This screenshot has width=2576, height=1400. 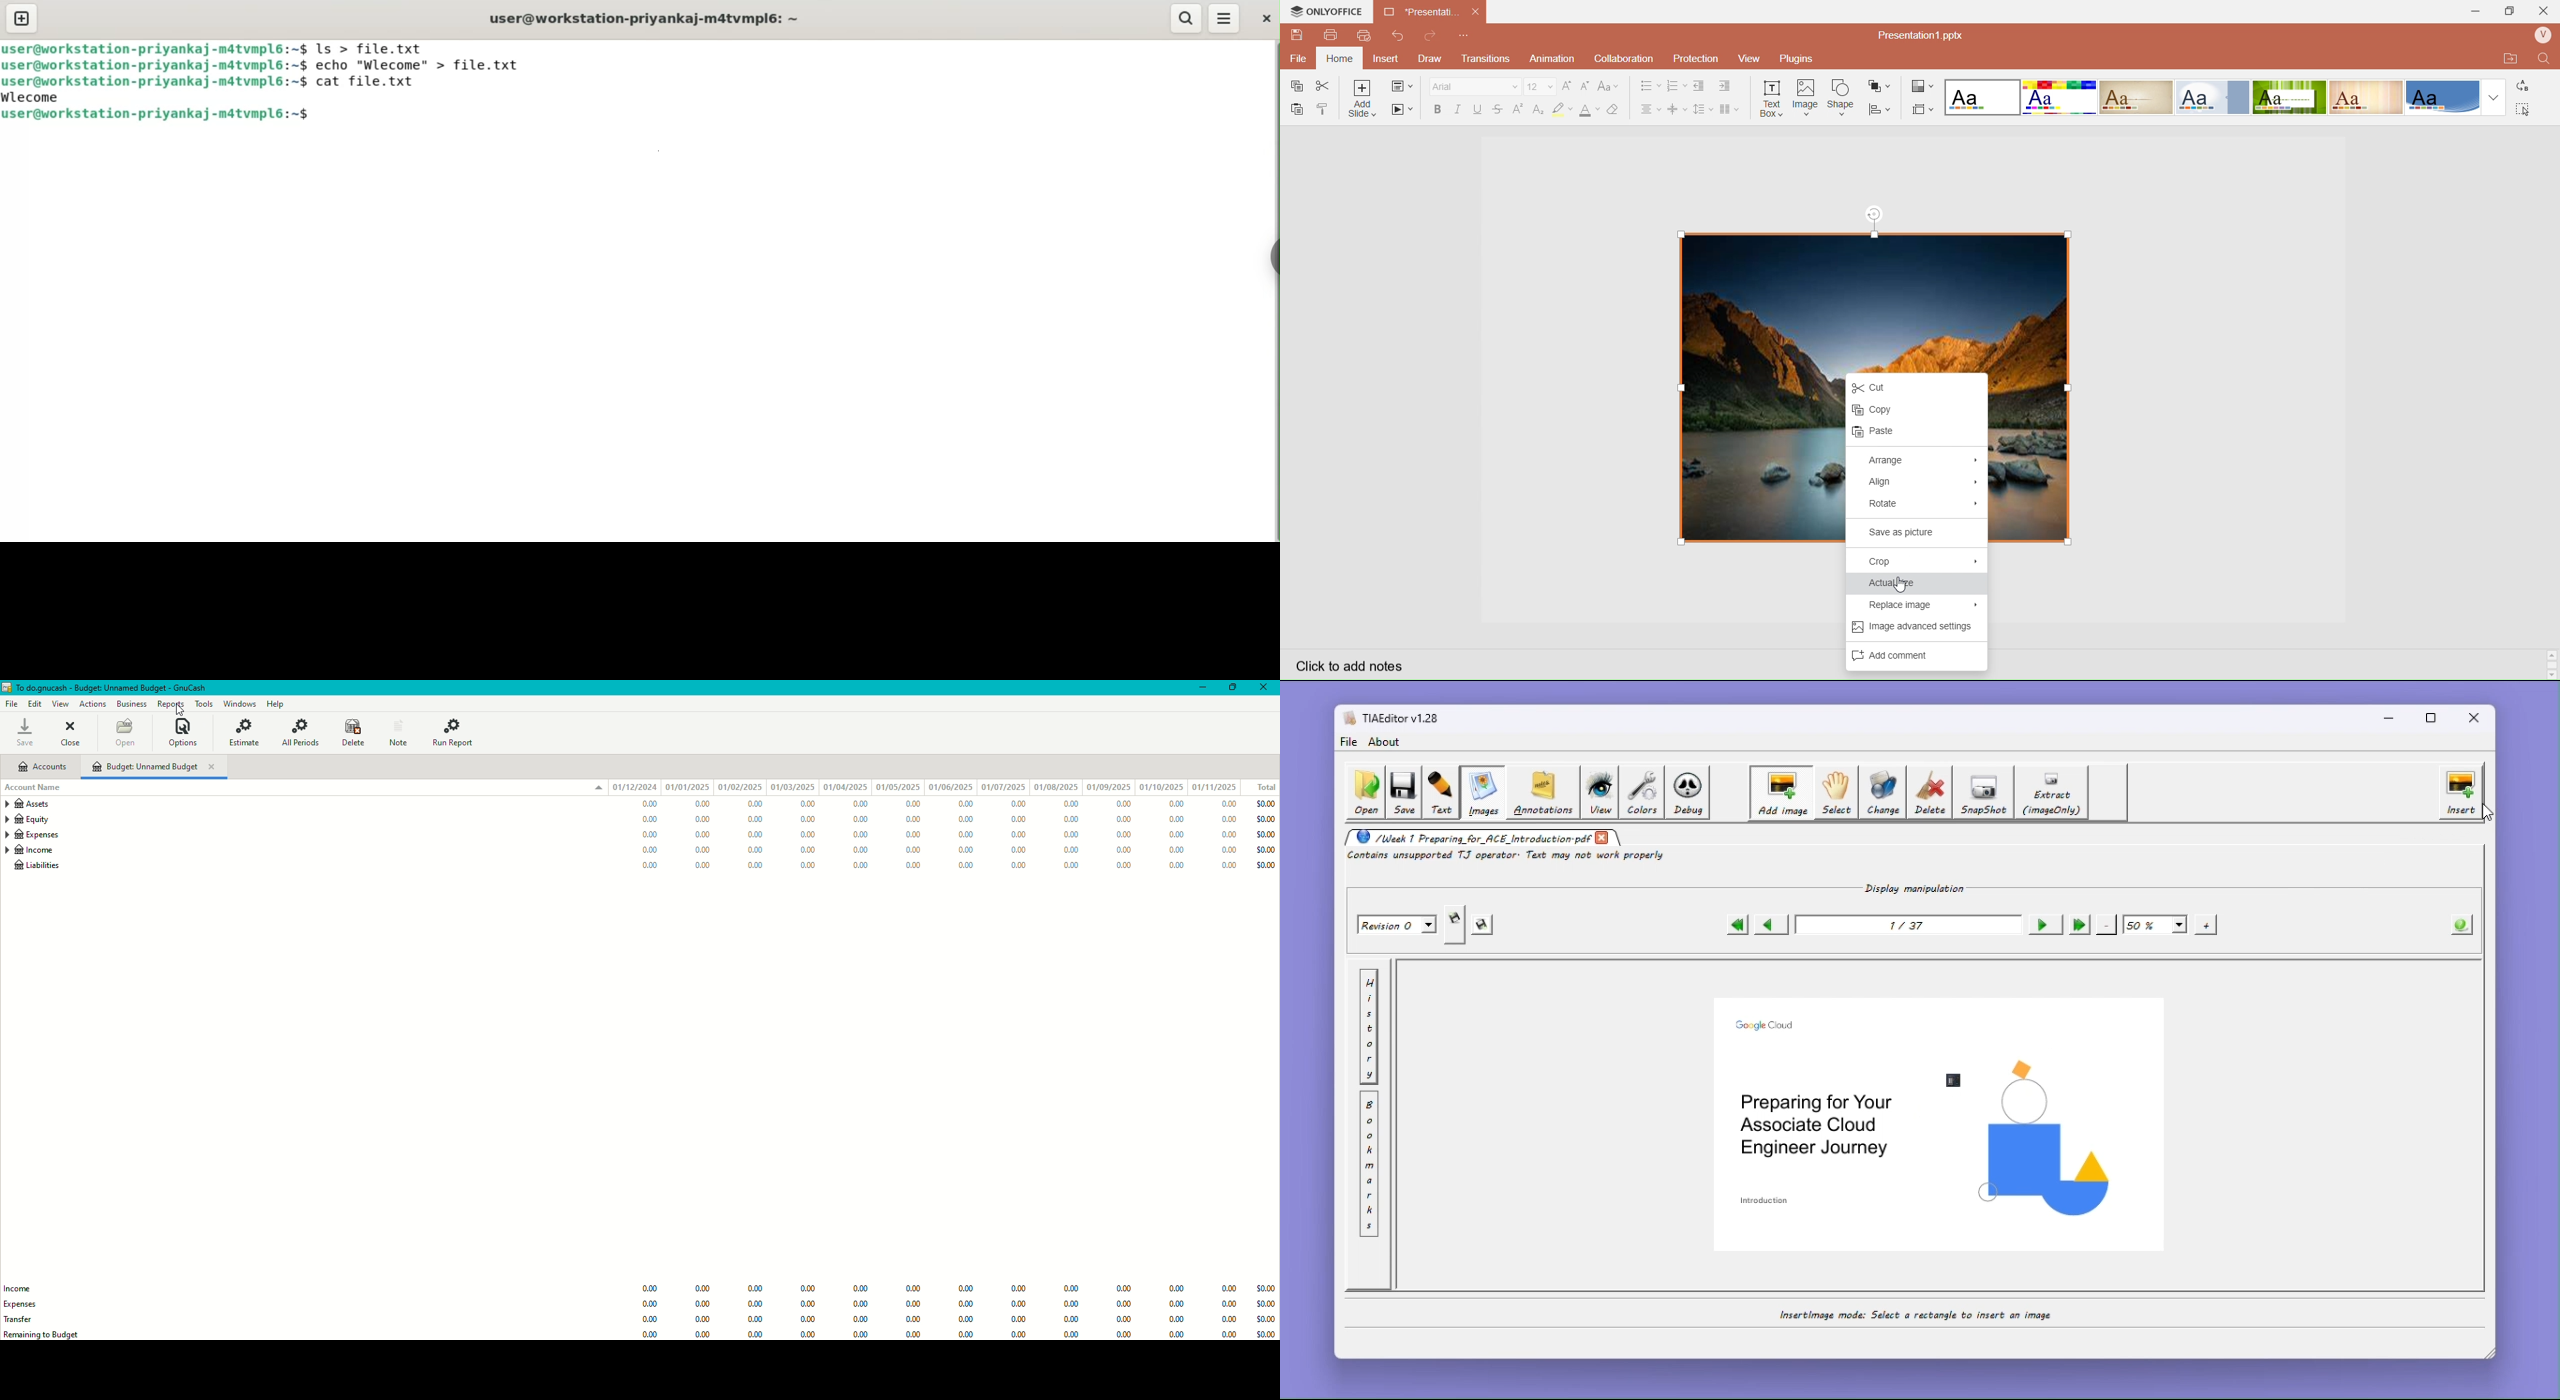 What do you see at coordinates (1123, 1334) in the screenshot?
I see `0.00` at bounding box center [1123, 1334].